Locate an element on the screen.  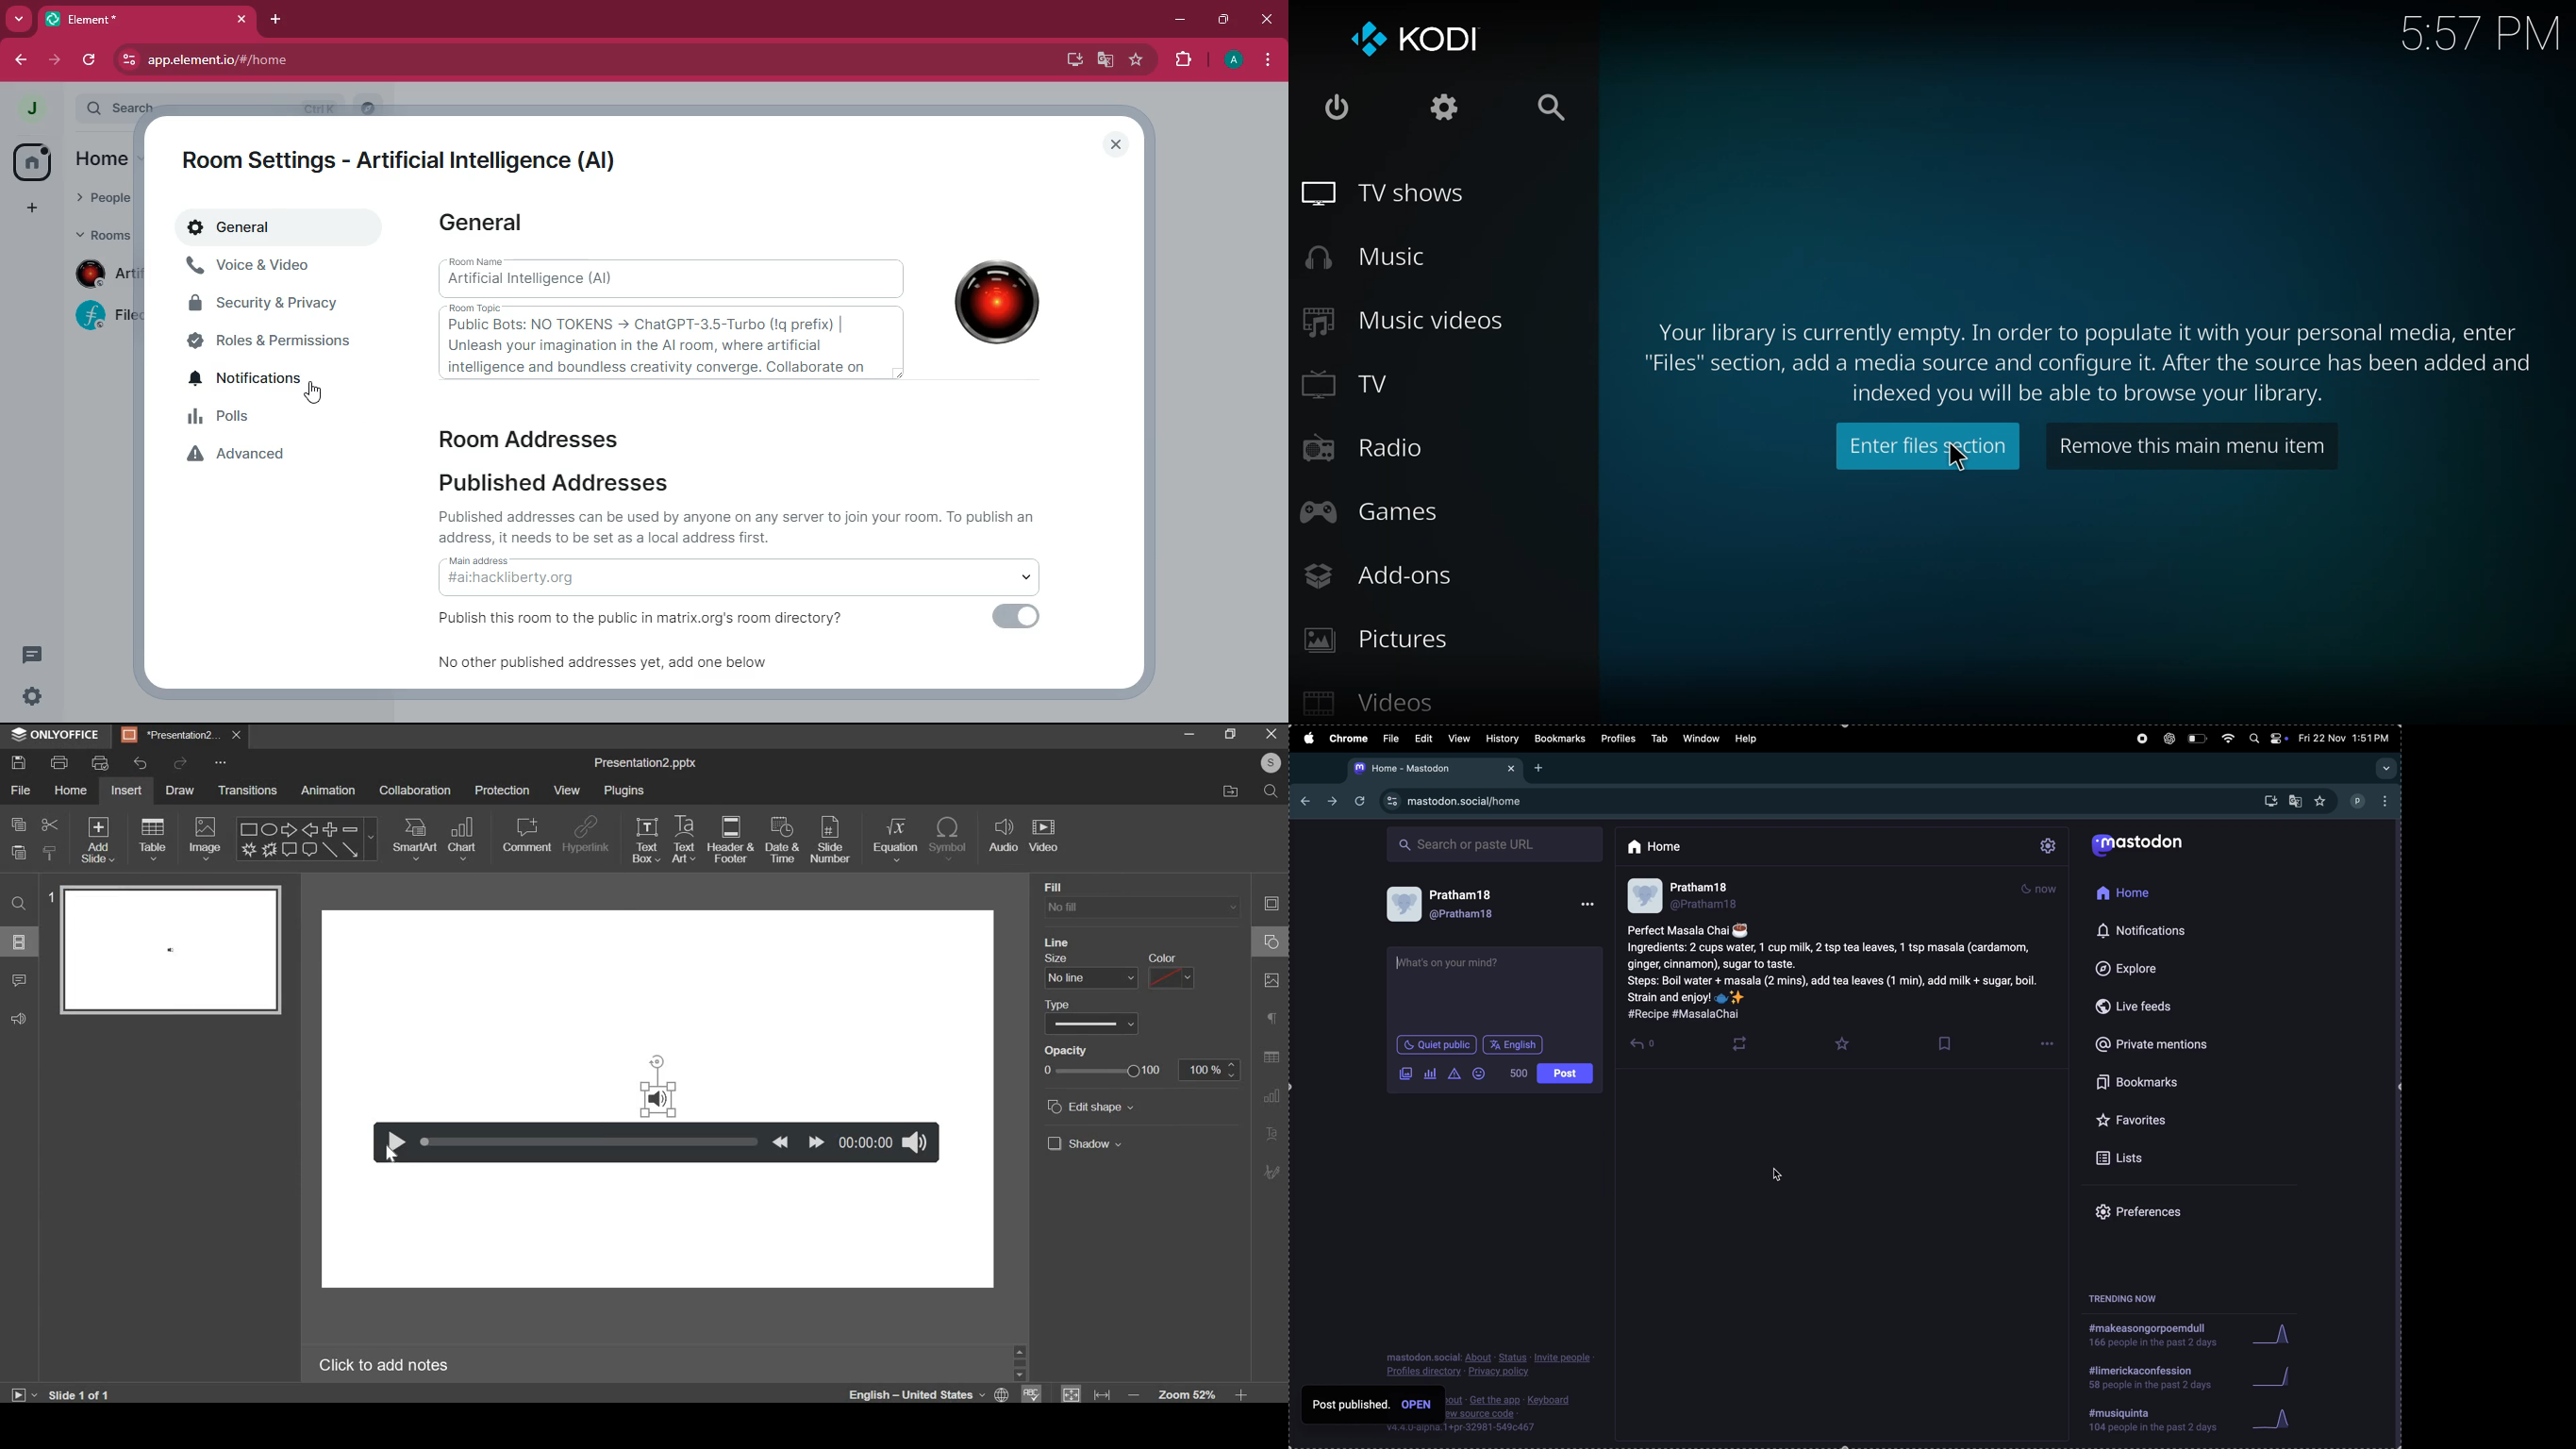
menu is located at coordinates (1267, 62).